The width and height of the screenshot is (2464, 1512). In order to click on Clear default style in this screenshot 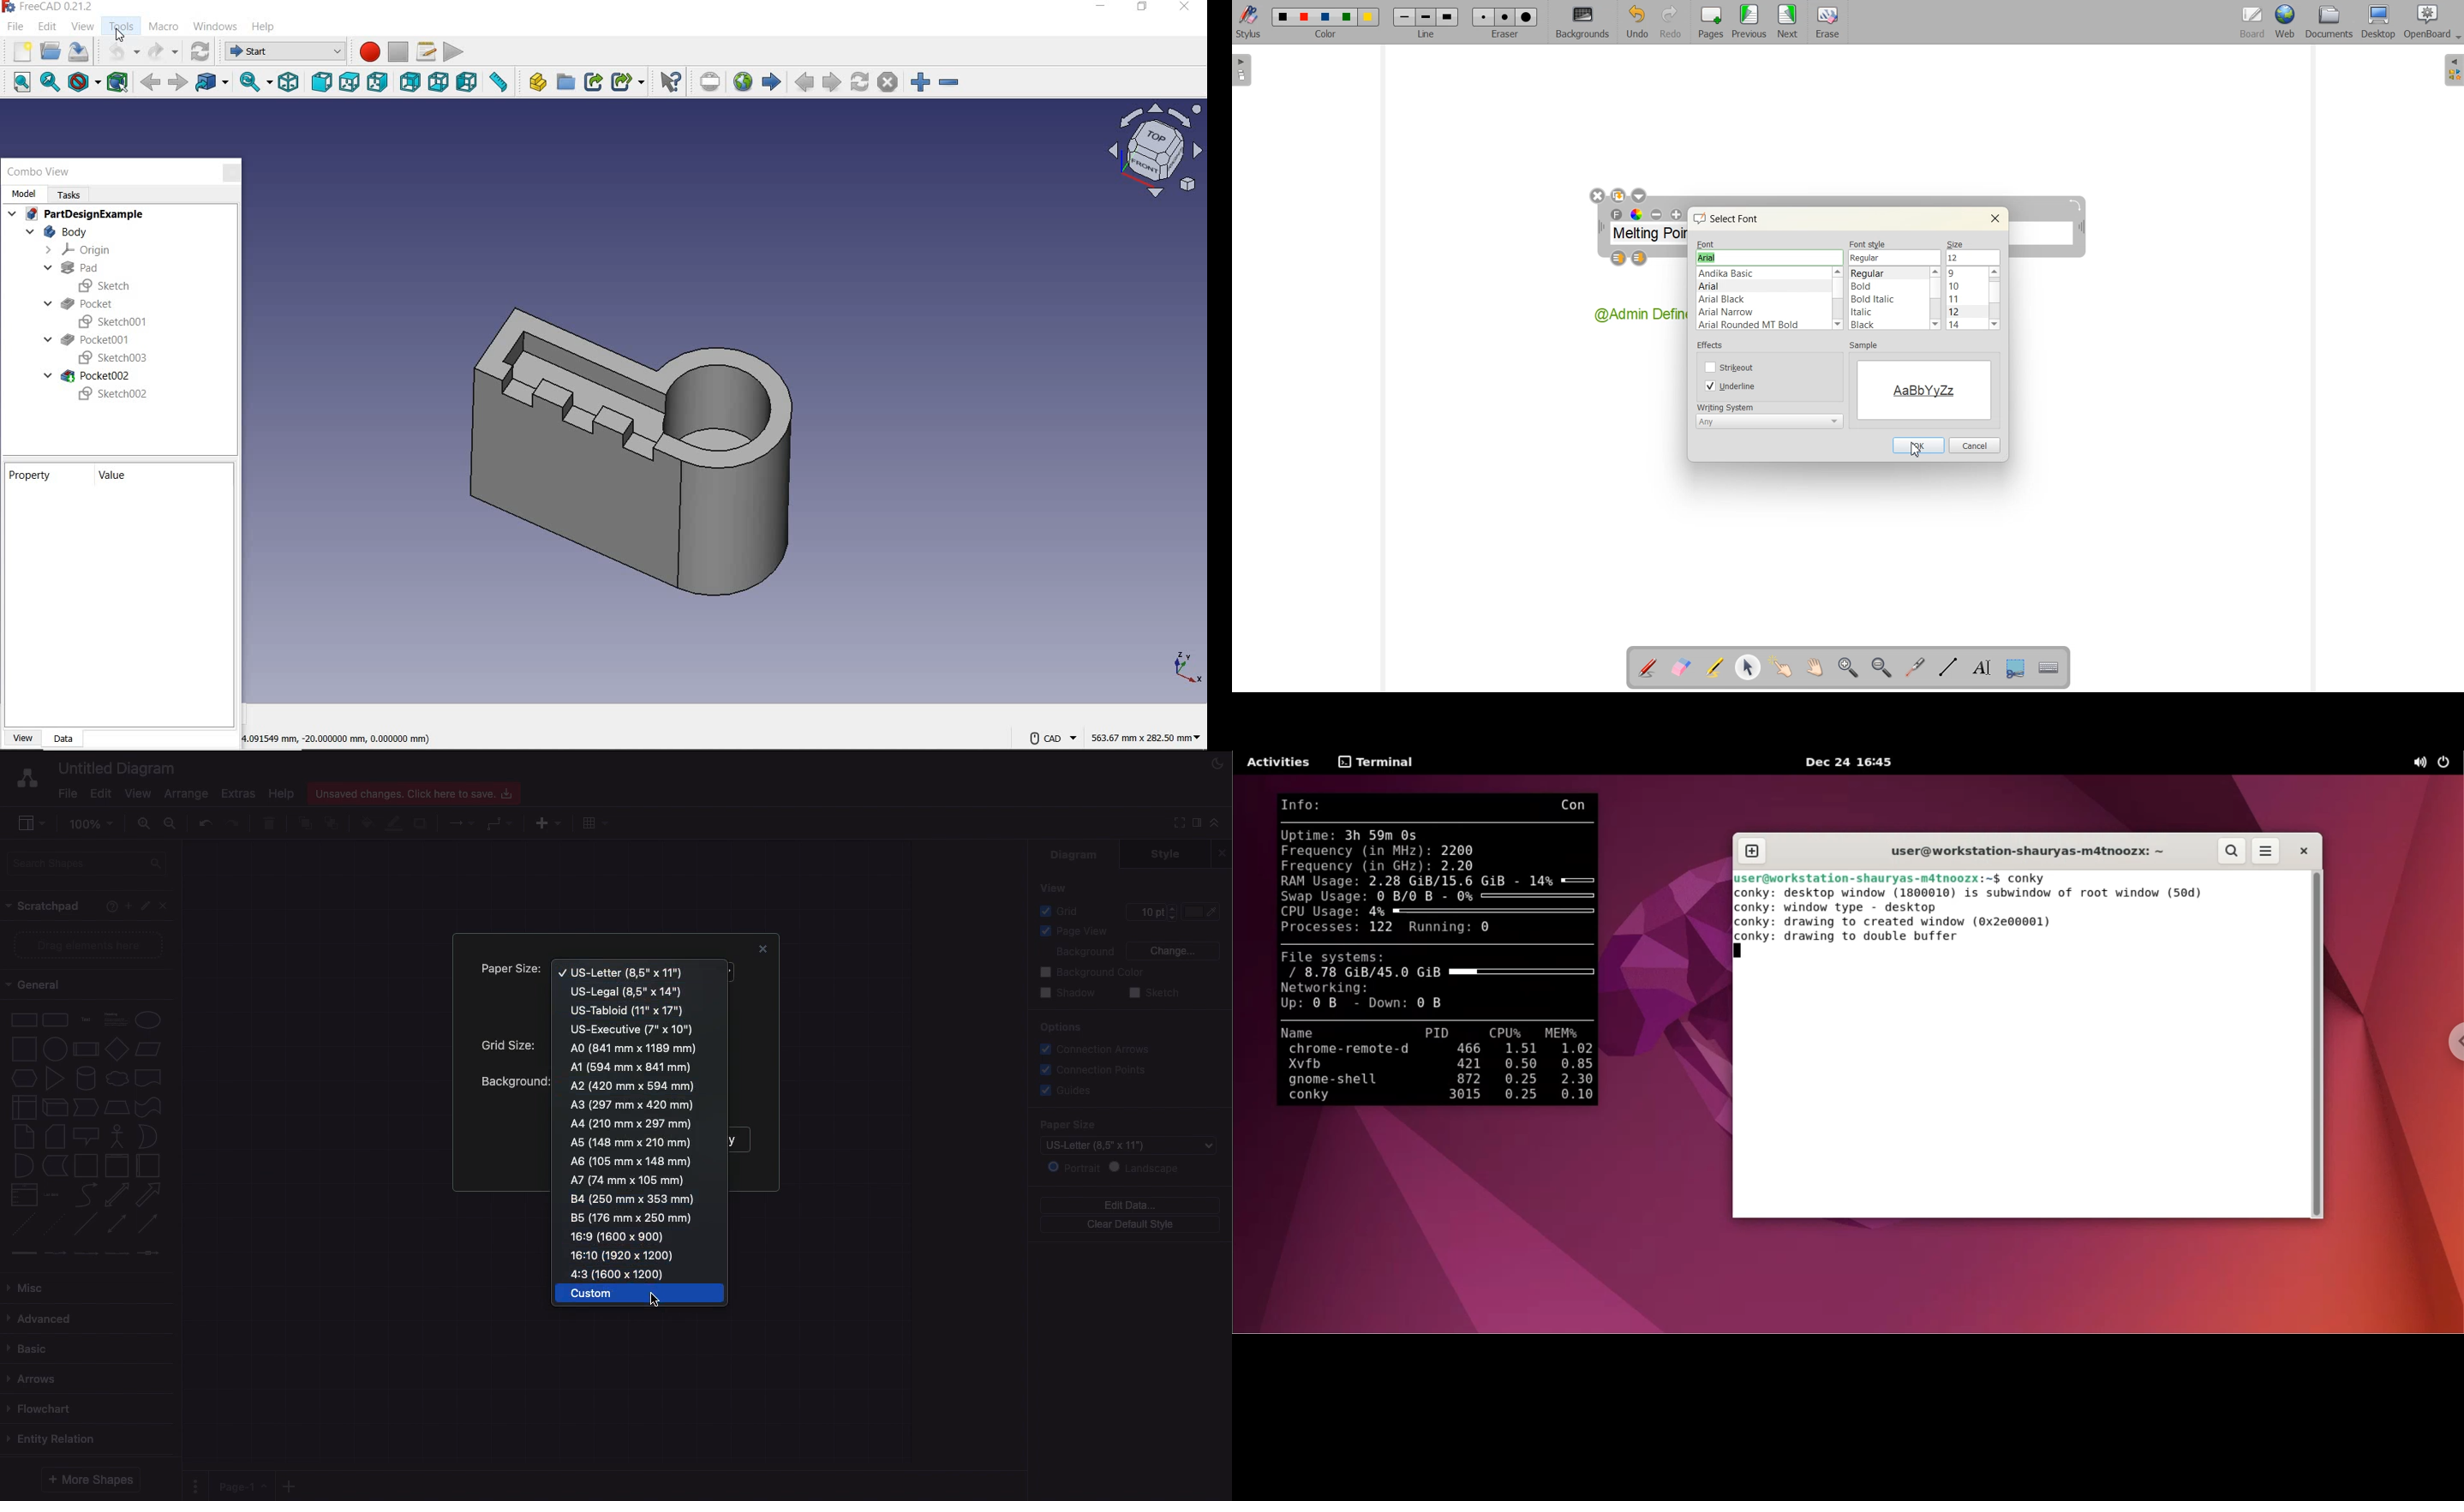, I will do `click(1129, 1225)`.